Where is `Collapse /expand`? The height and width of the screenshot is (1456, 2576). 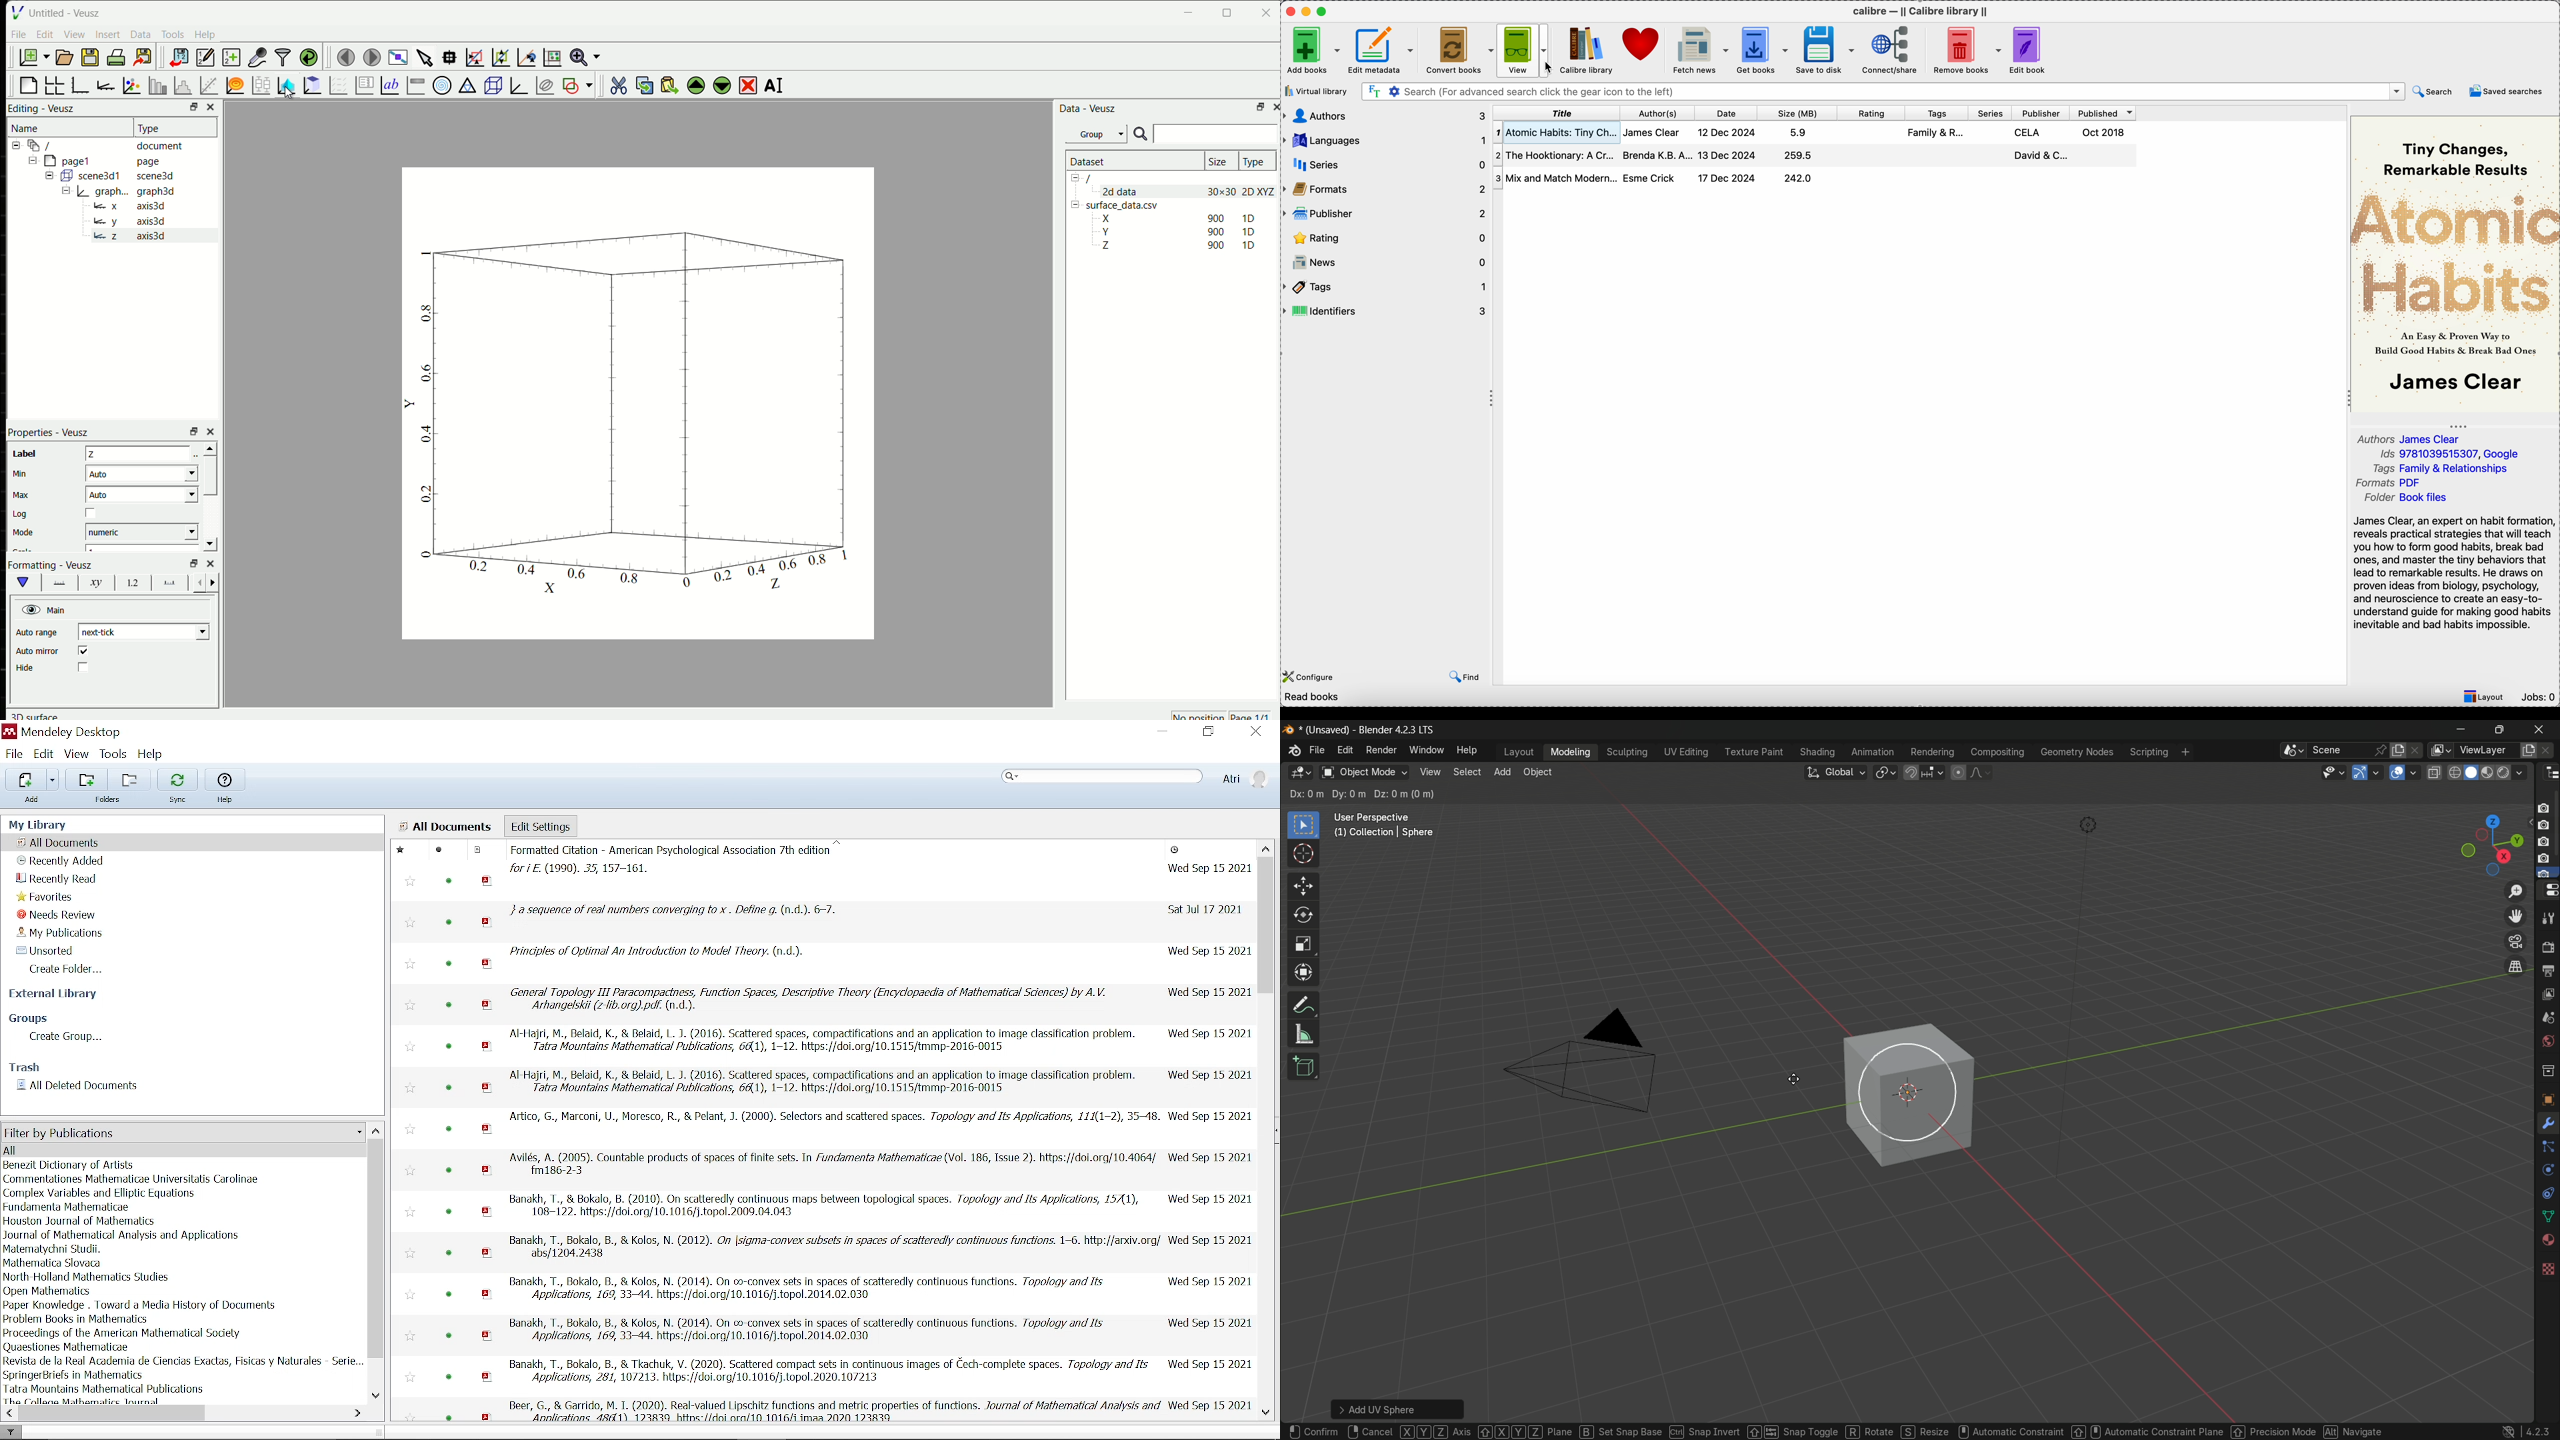
Collapse /expand is located at coordinates (32, 160).